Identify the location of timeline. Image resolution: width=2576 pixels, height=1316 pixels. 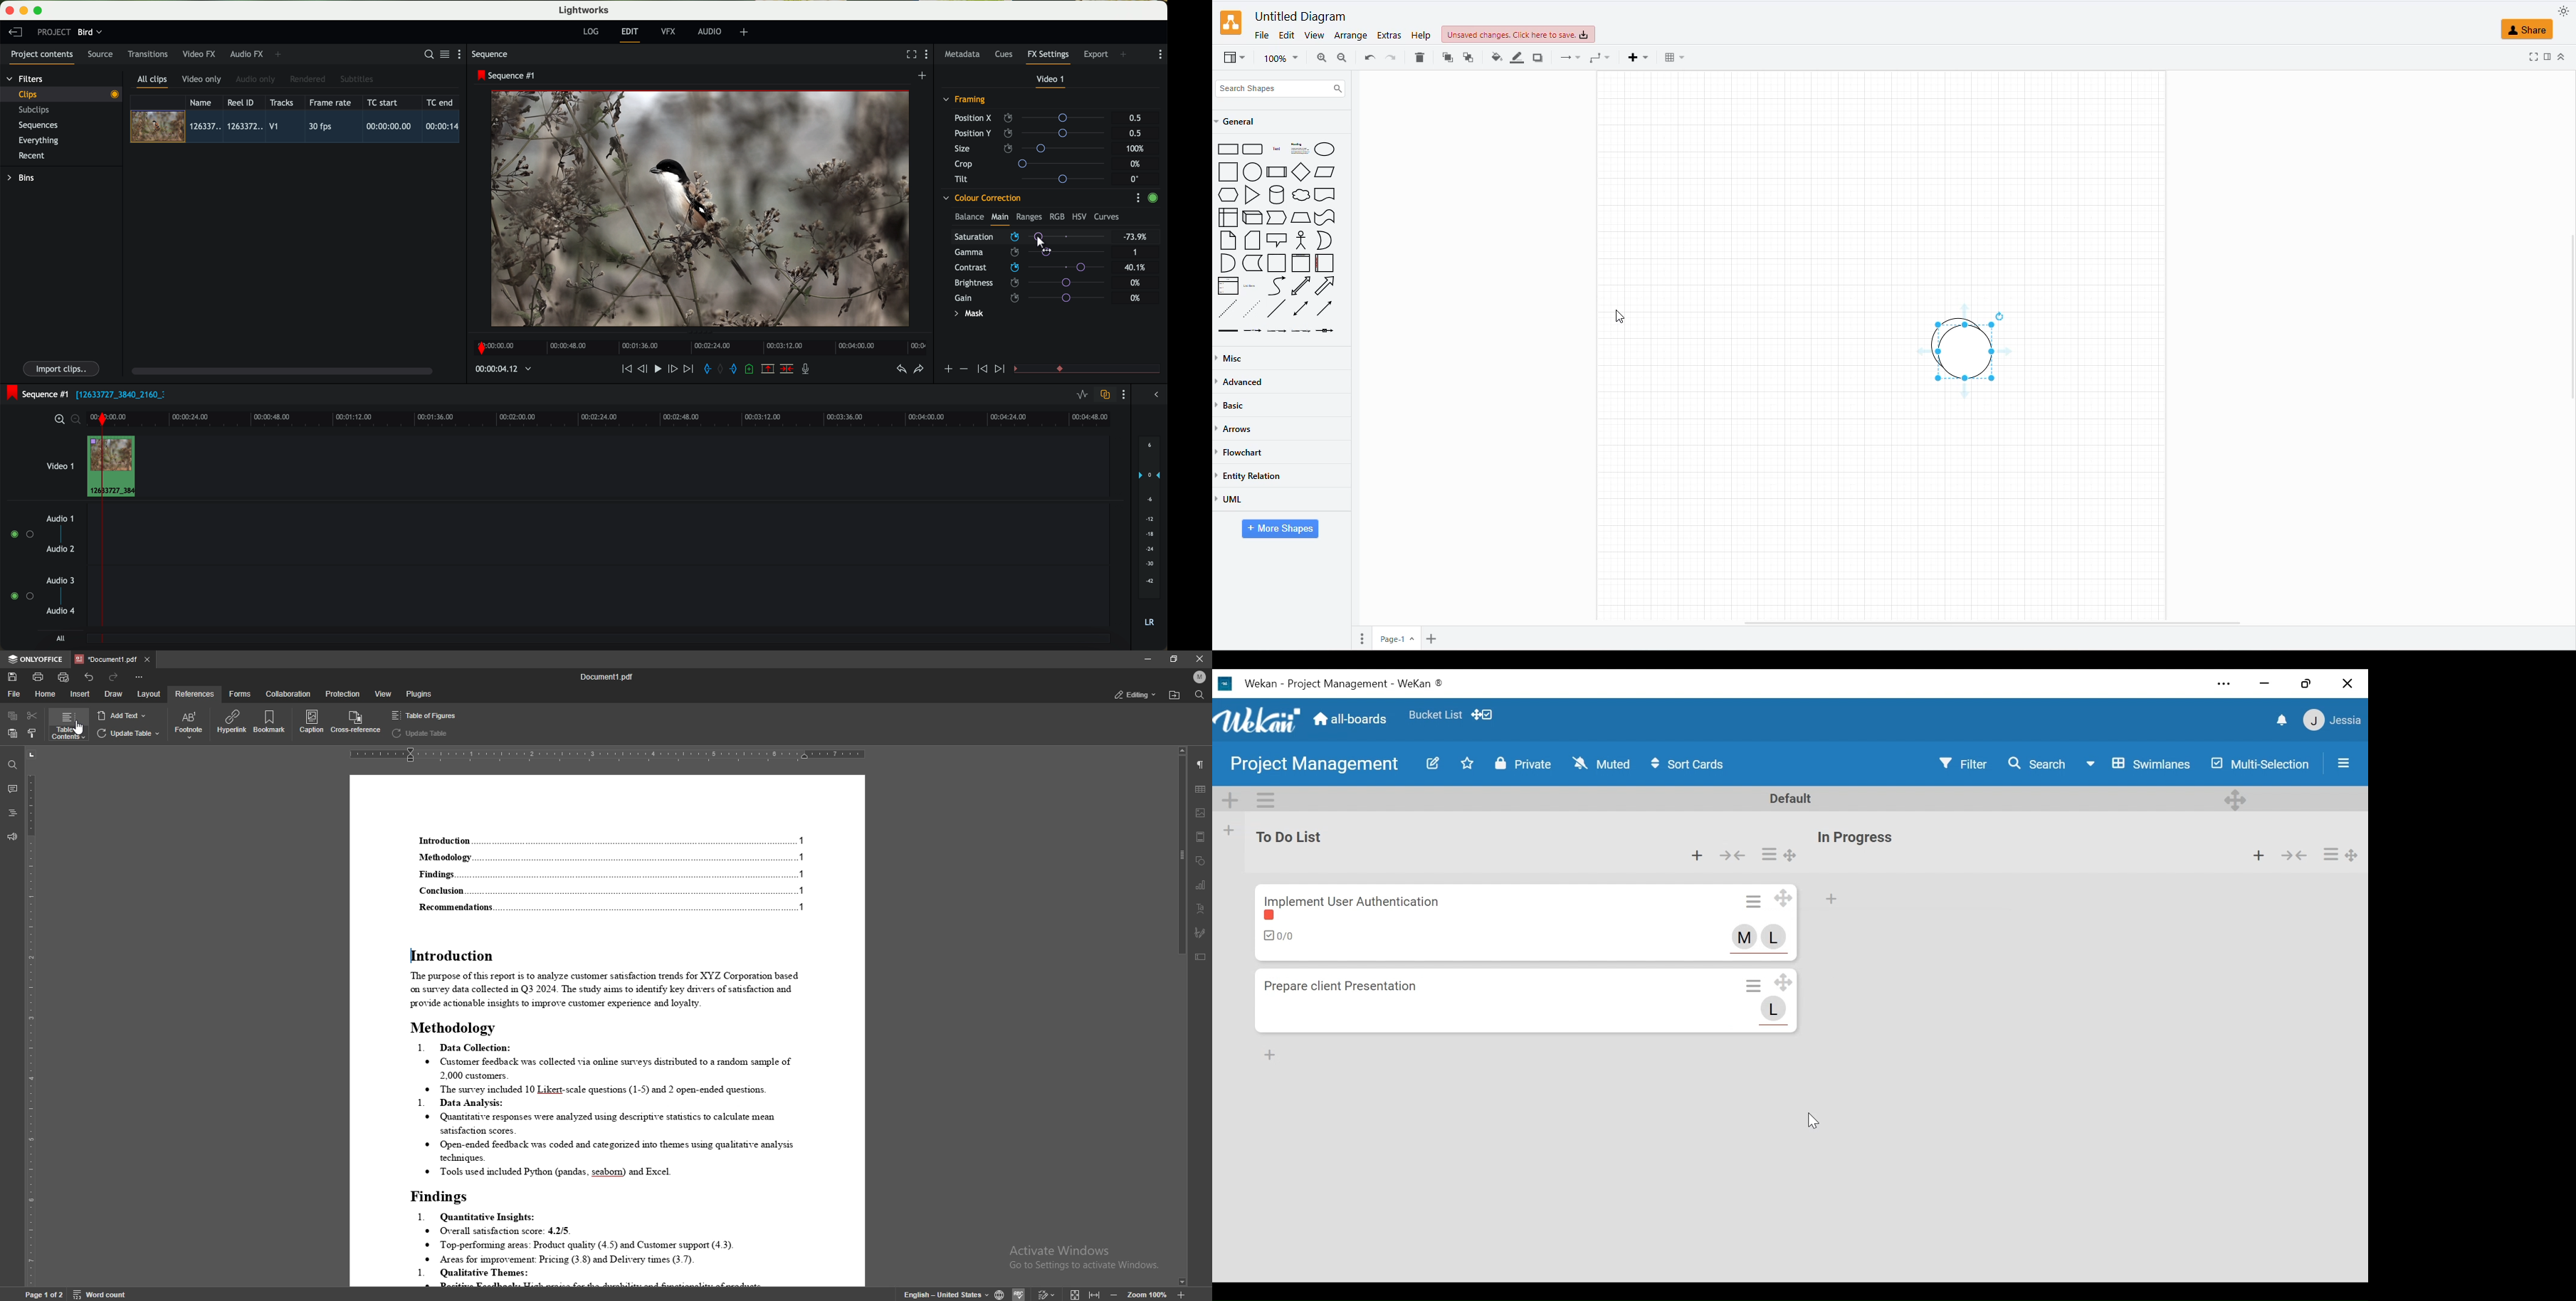
(499, 370).